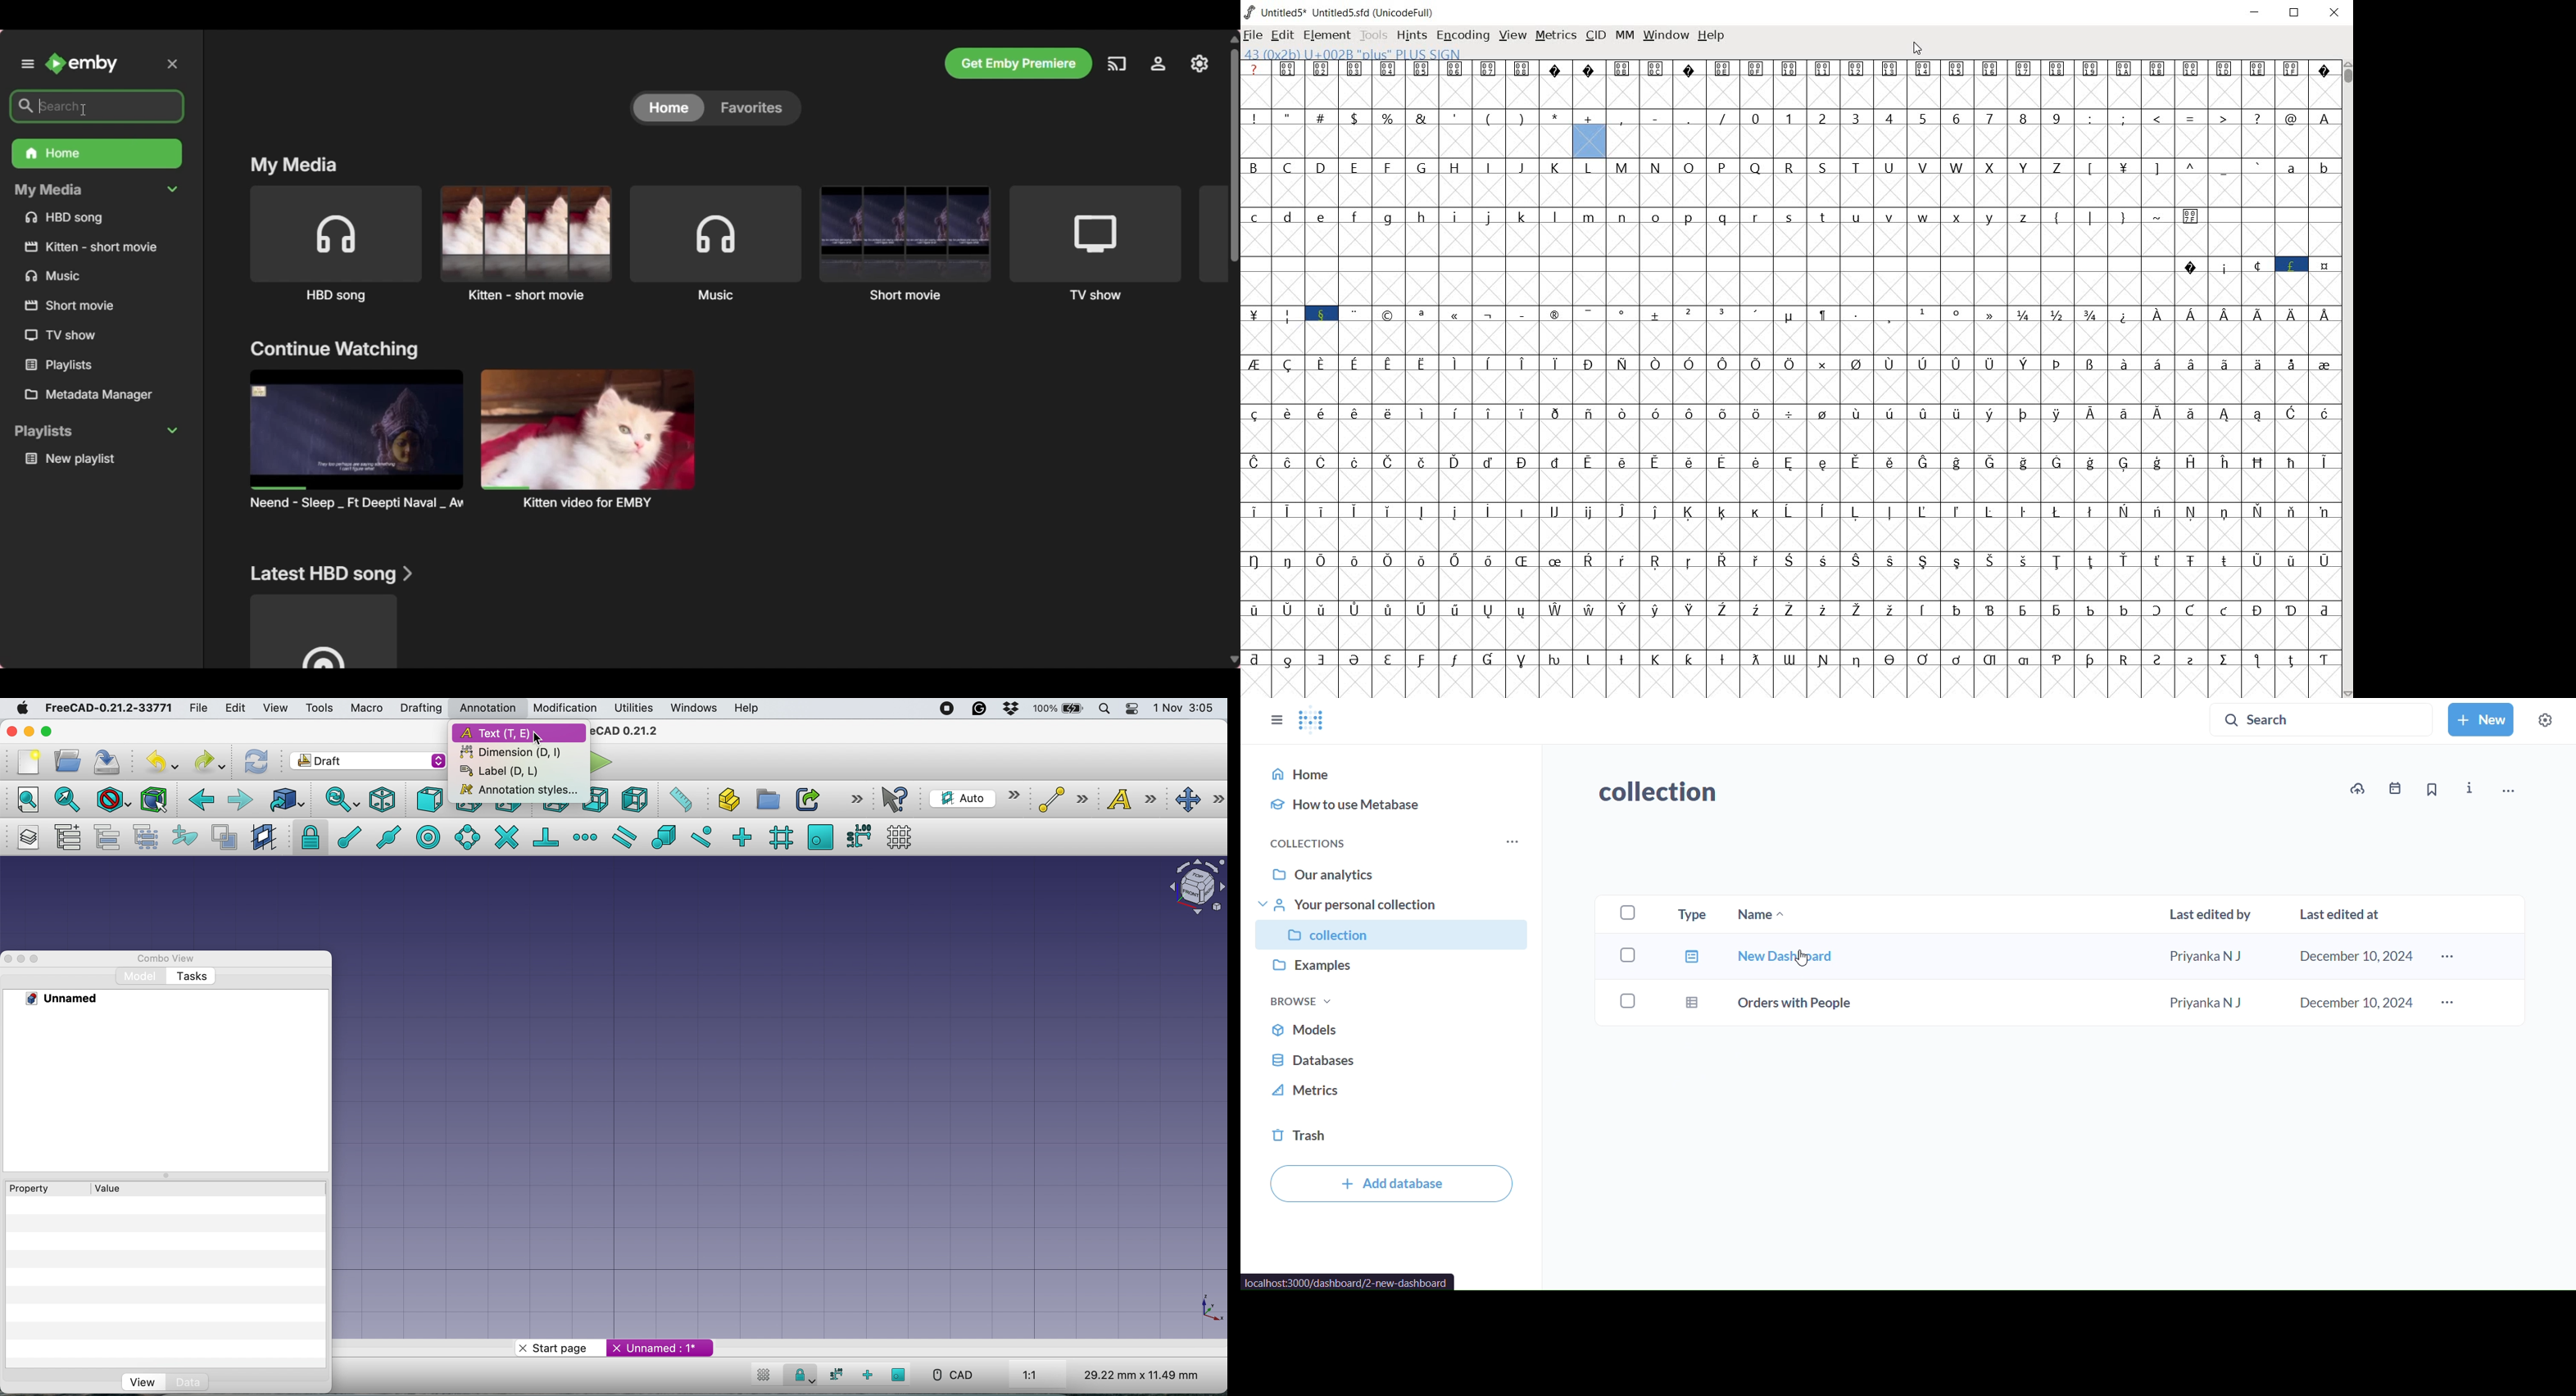  I want to click on Latin extended characters, so click(1824, 379).